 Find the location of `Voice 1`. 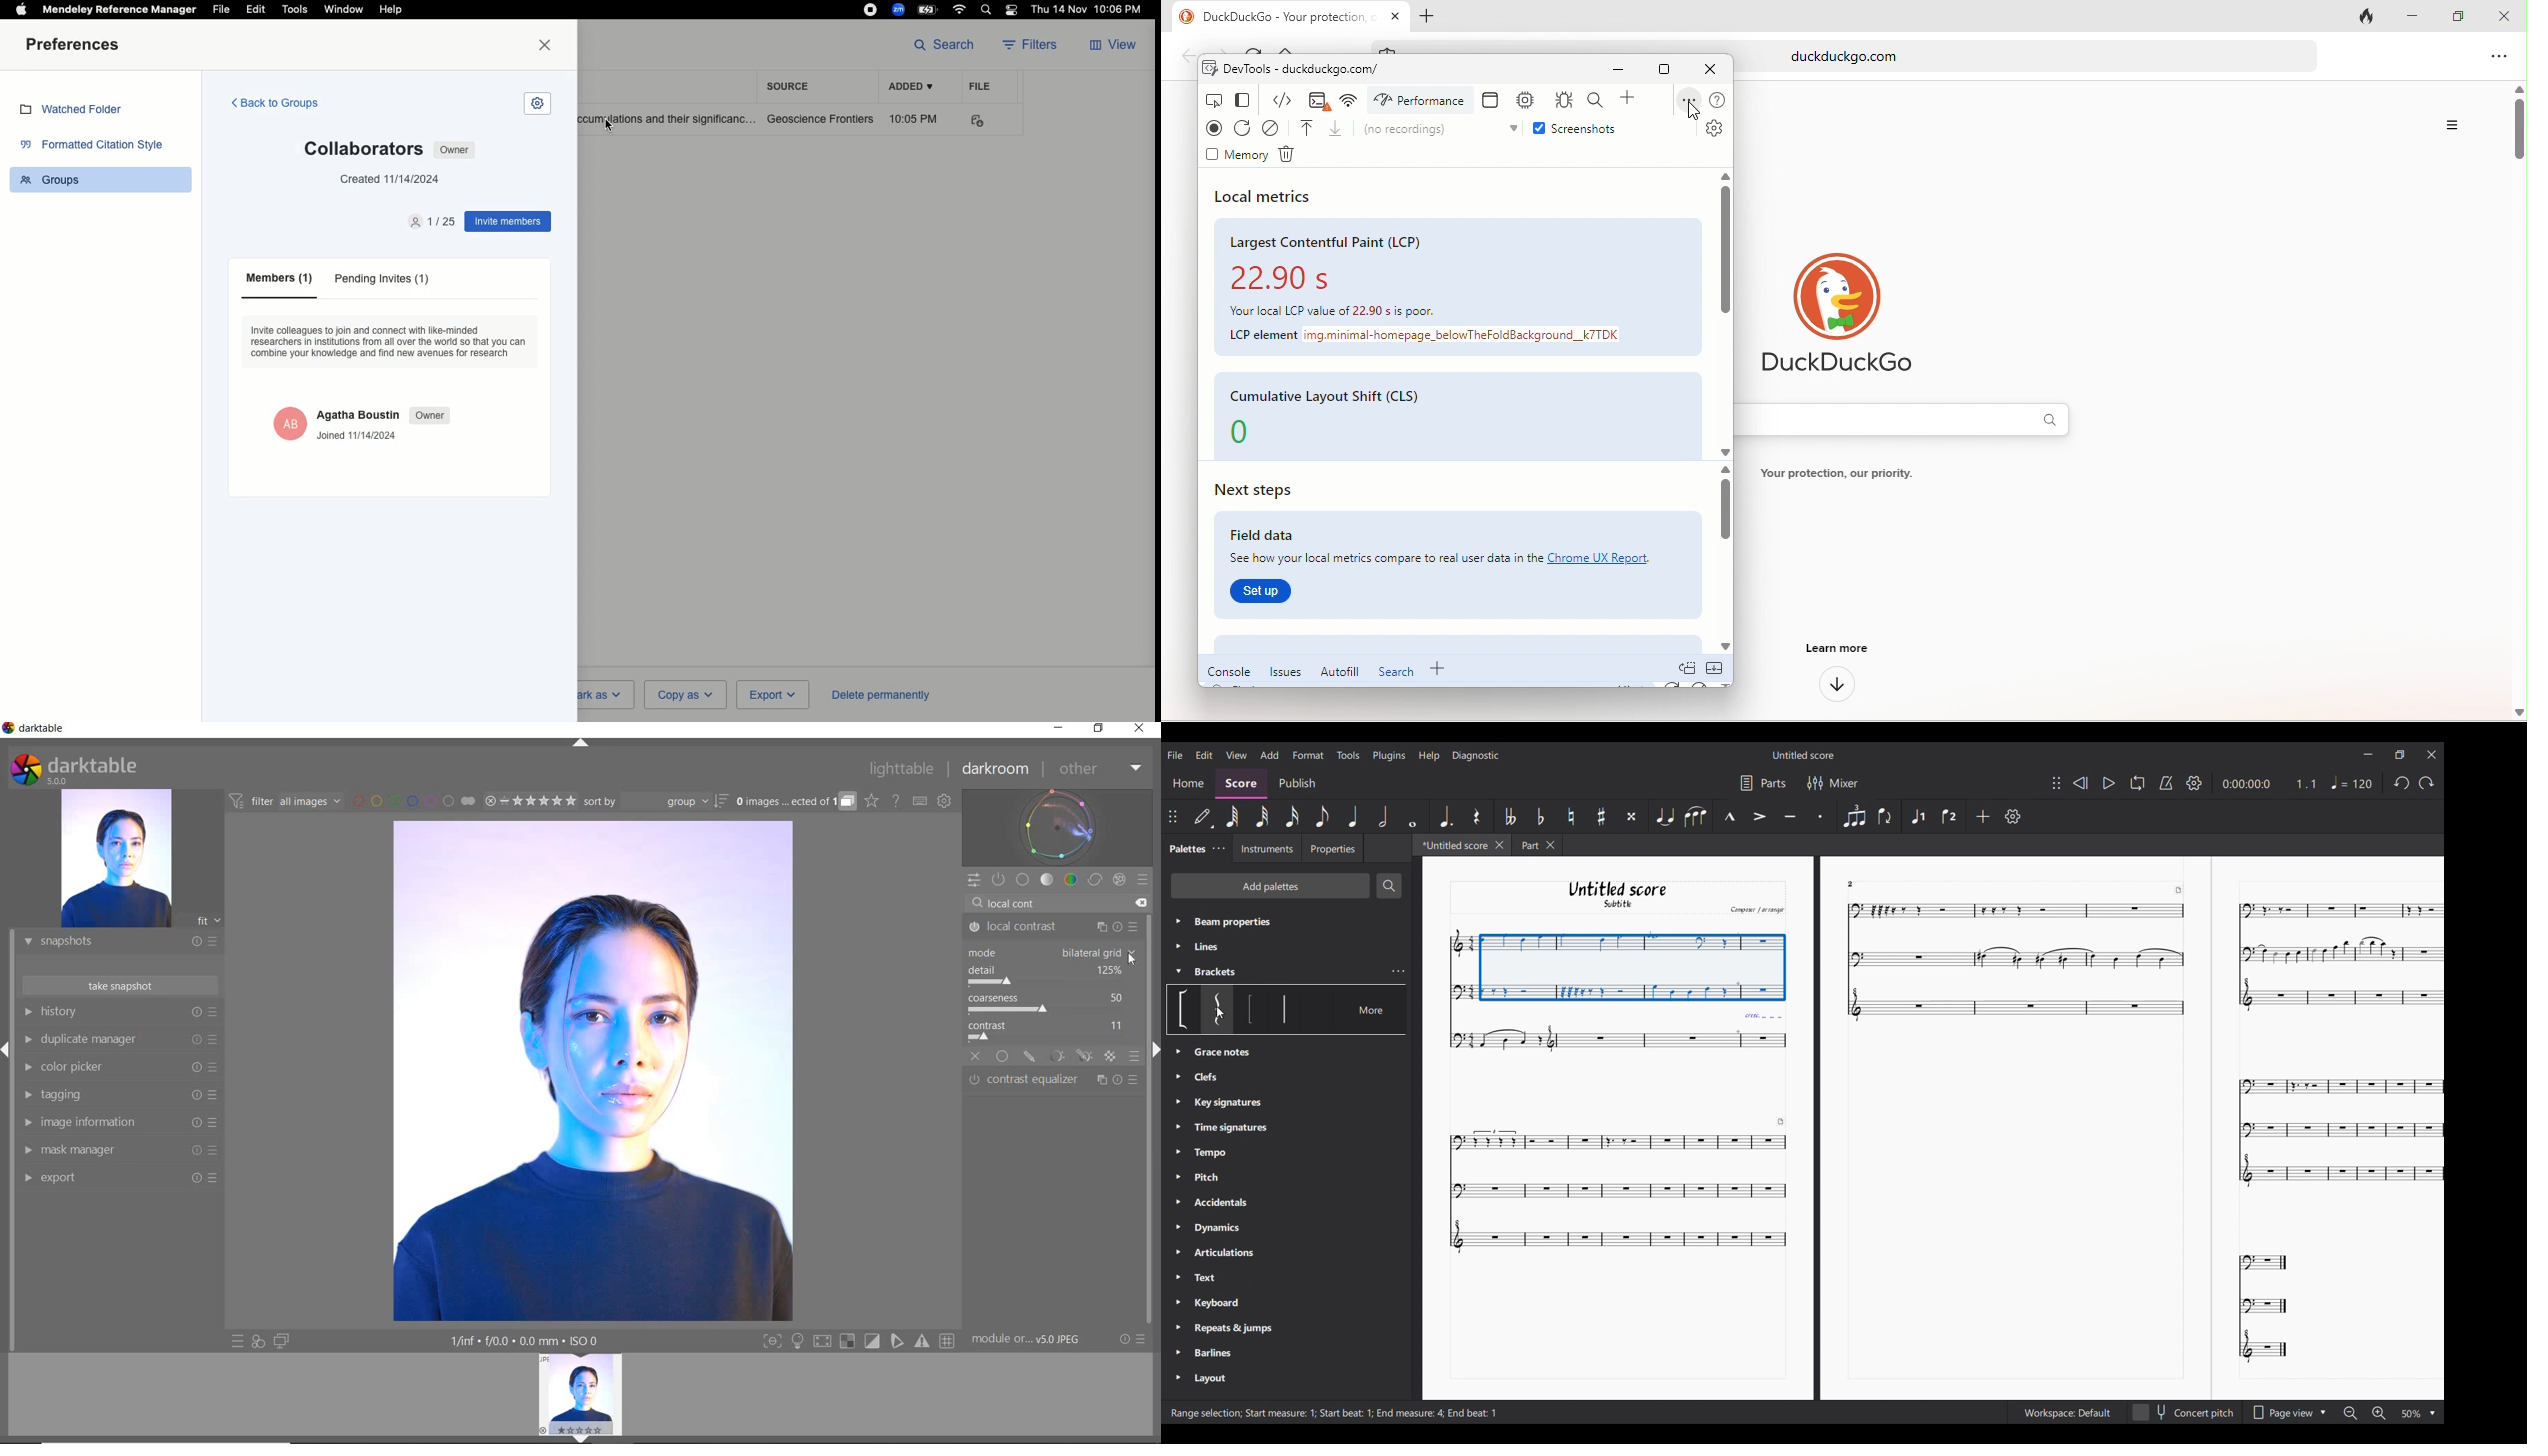

Voice 1 is located at coordinates (1918, 815).